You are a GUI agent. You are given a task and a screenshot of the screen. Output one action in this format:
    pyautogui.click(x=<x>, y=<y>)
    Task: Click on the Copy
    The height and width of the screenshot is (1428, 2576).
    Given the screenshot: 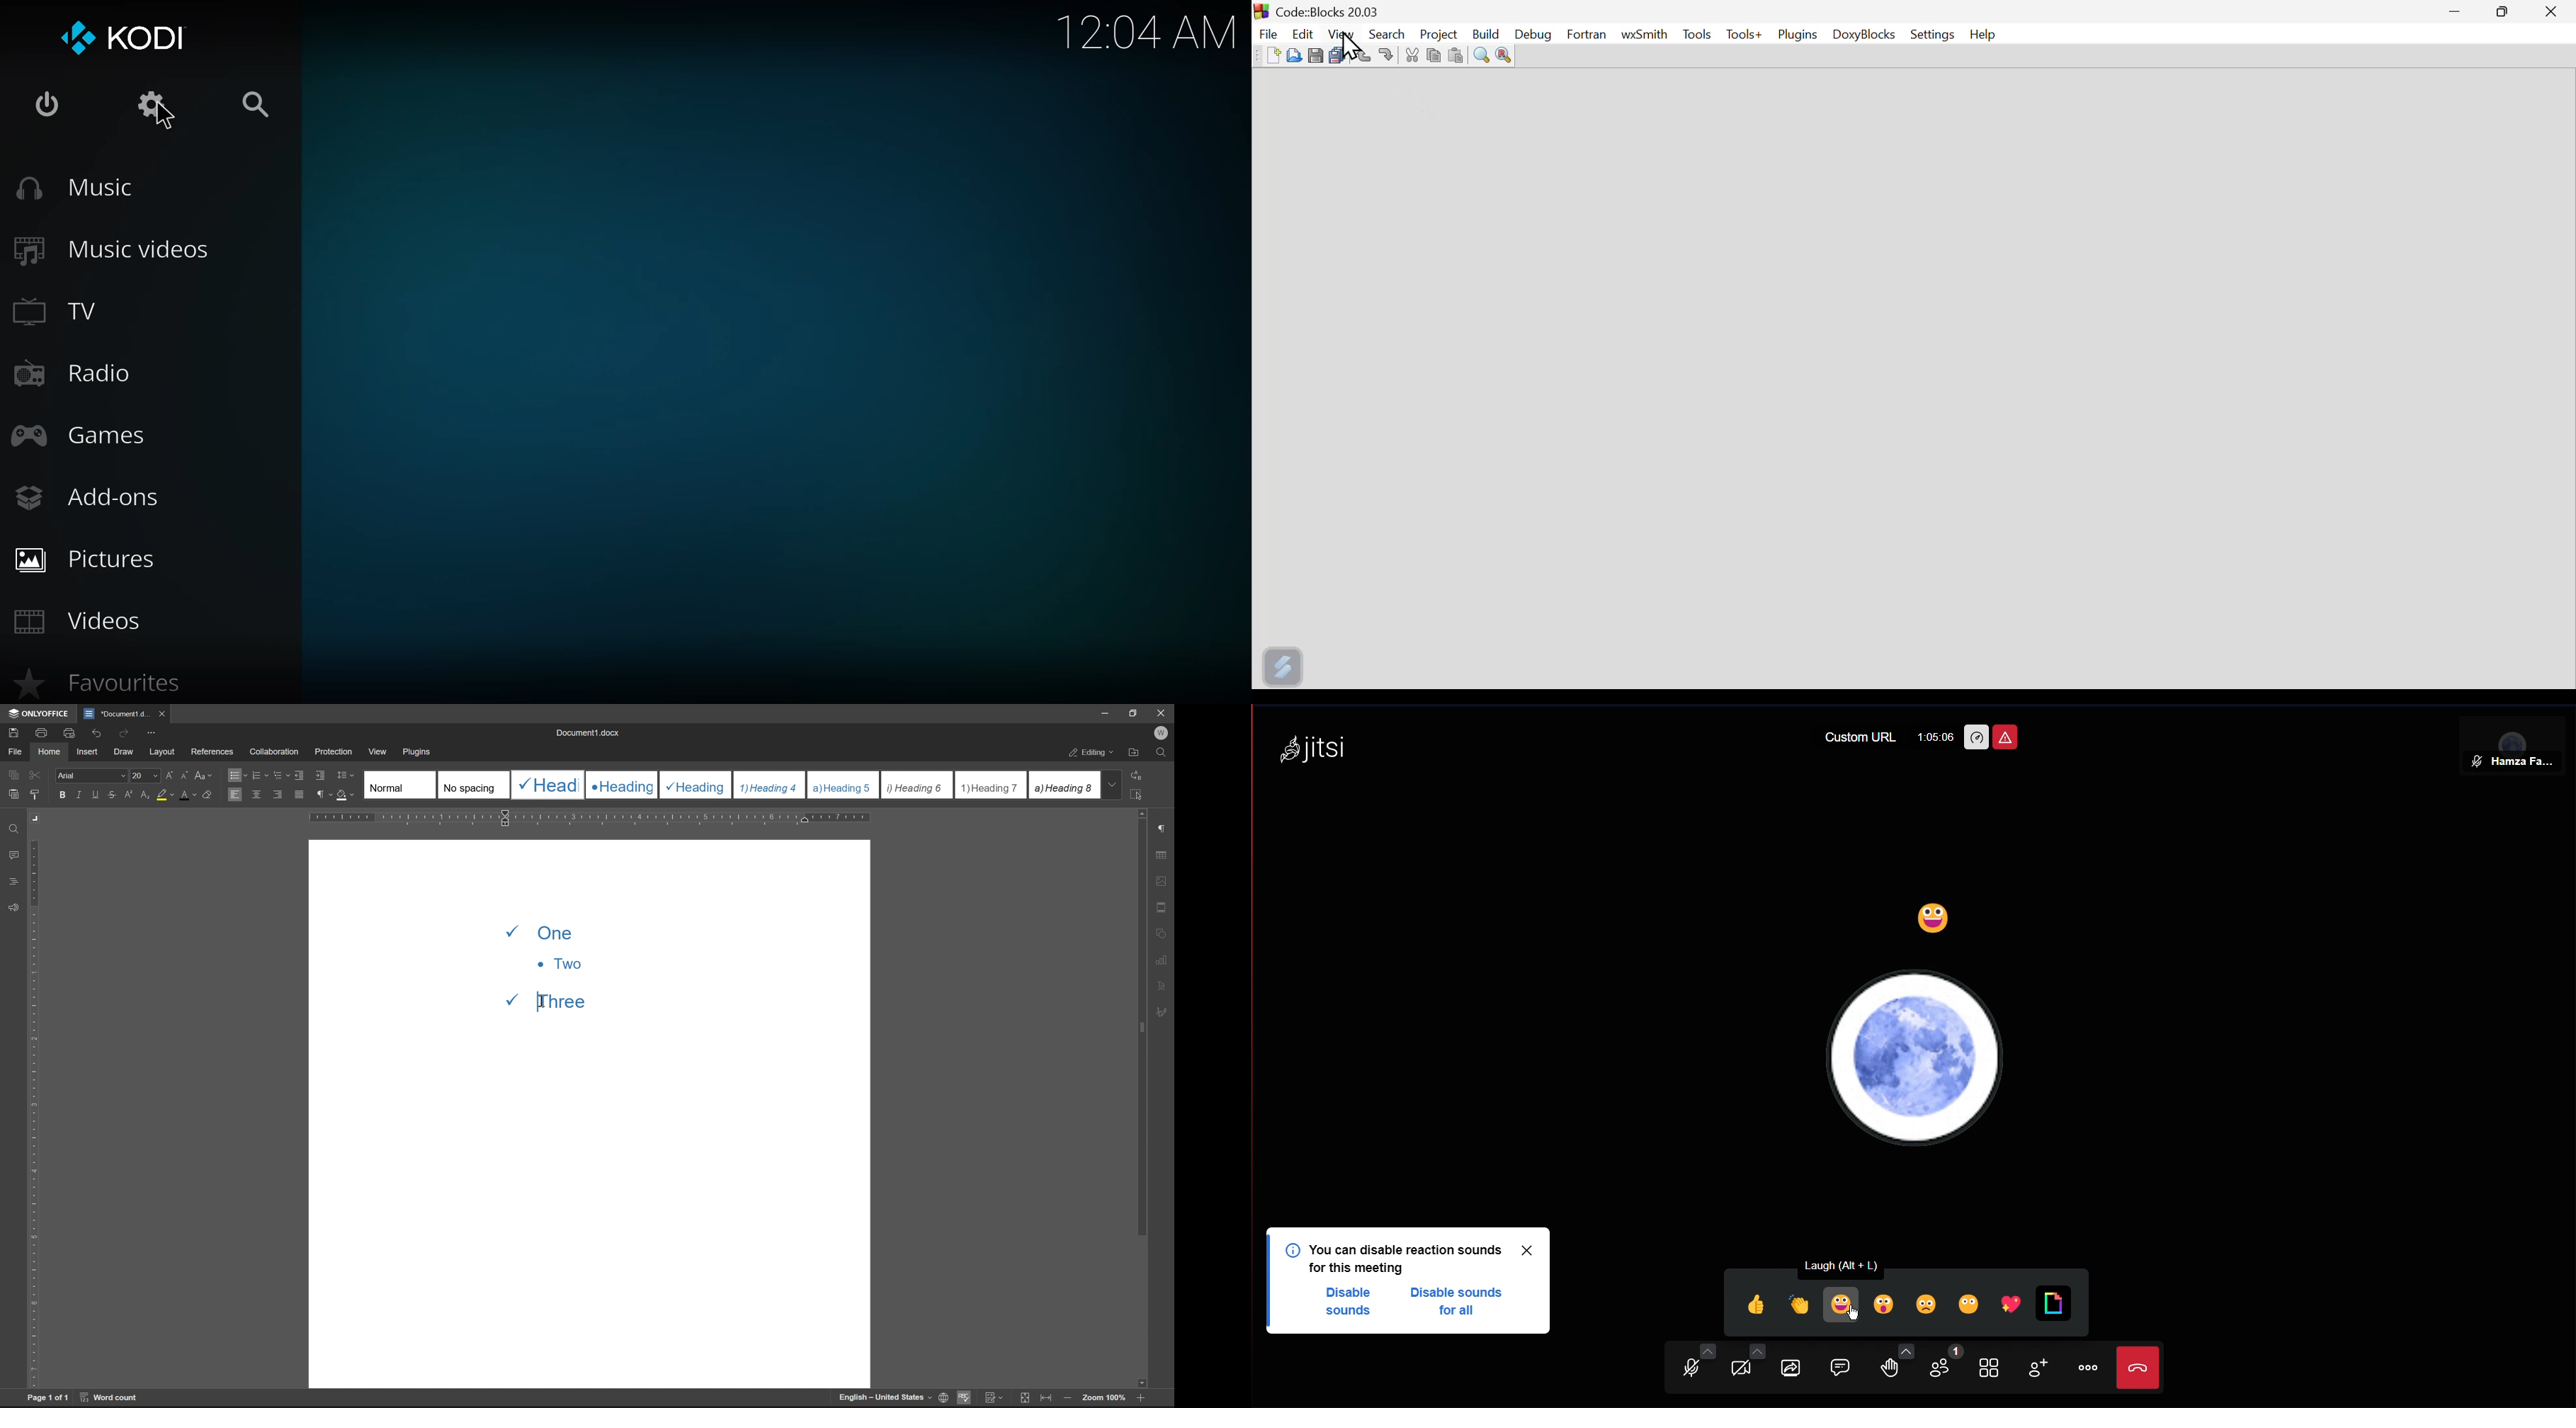 What is the action you would take?
    pyautogui.click(x=1434, y=54)
    